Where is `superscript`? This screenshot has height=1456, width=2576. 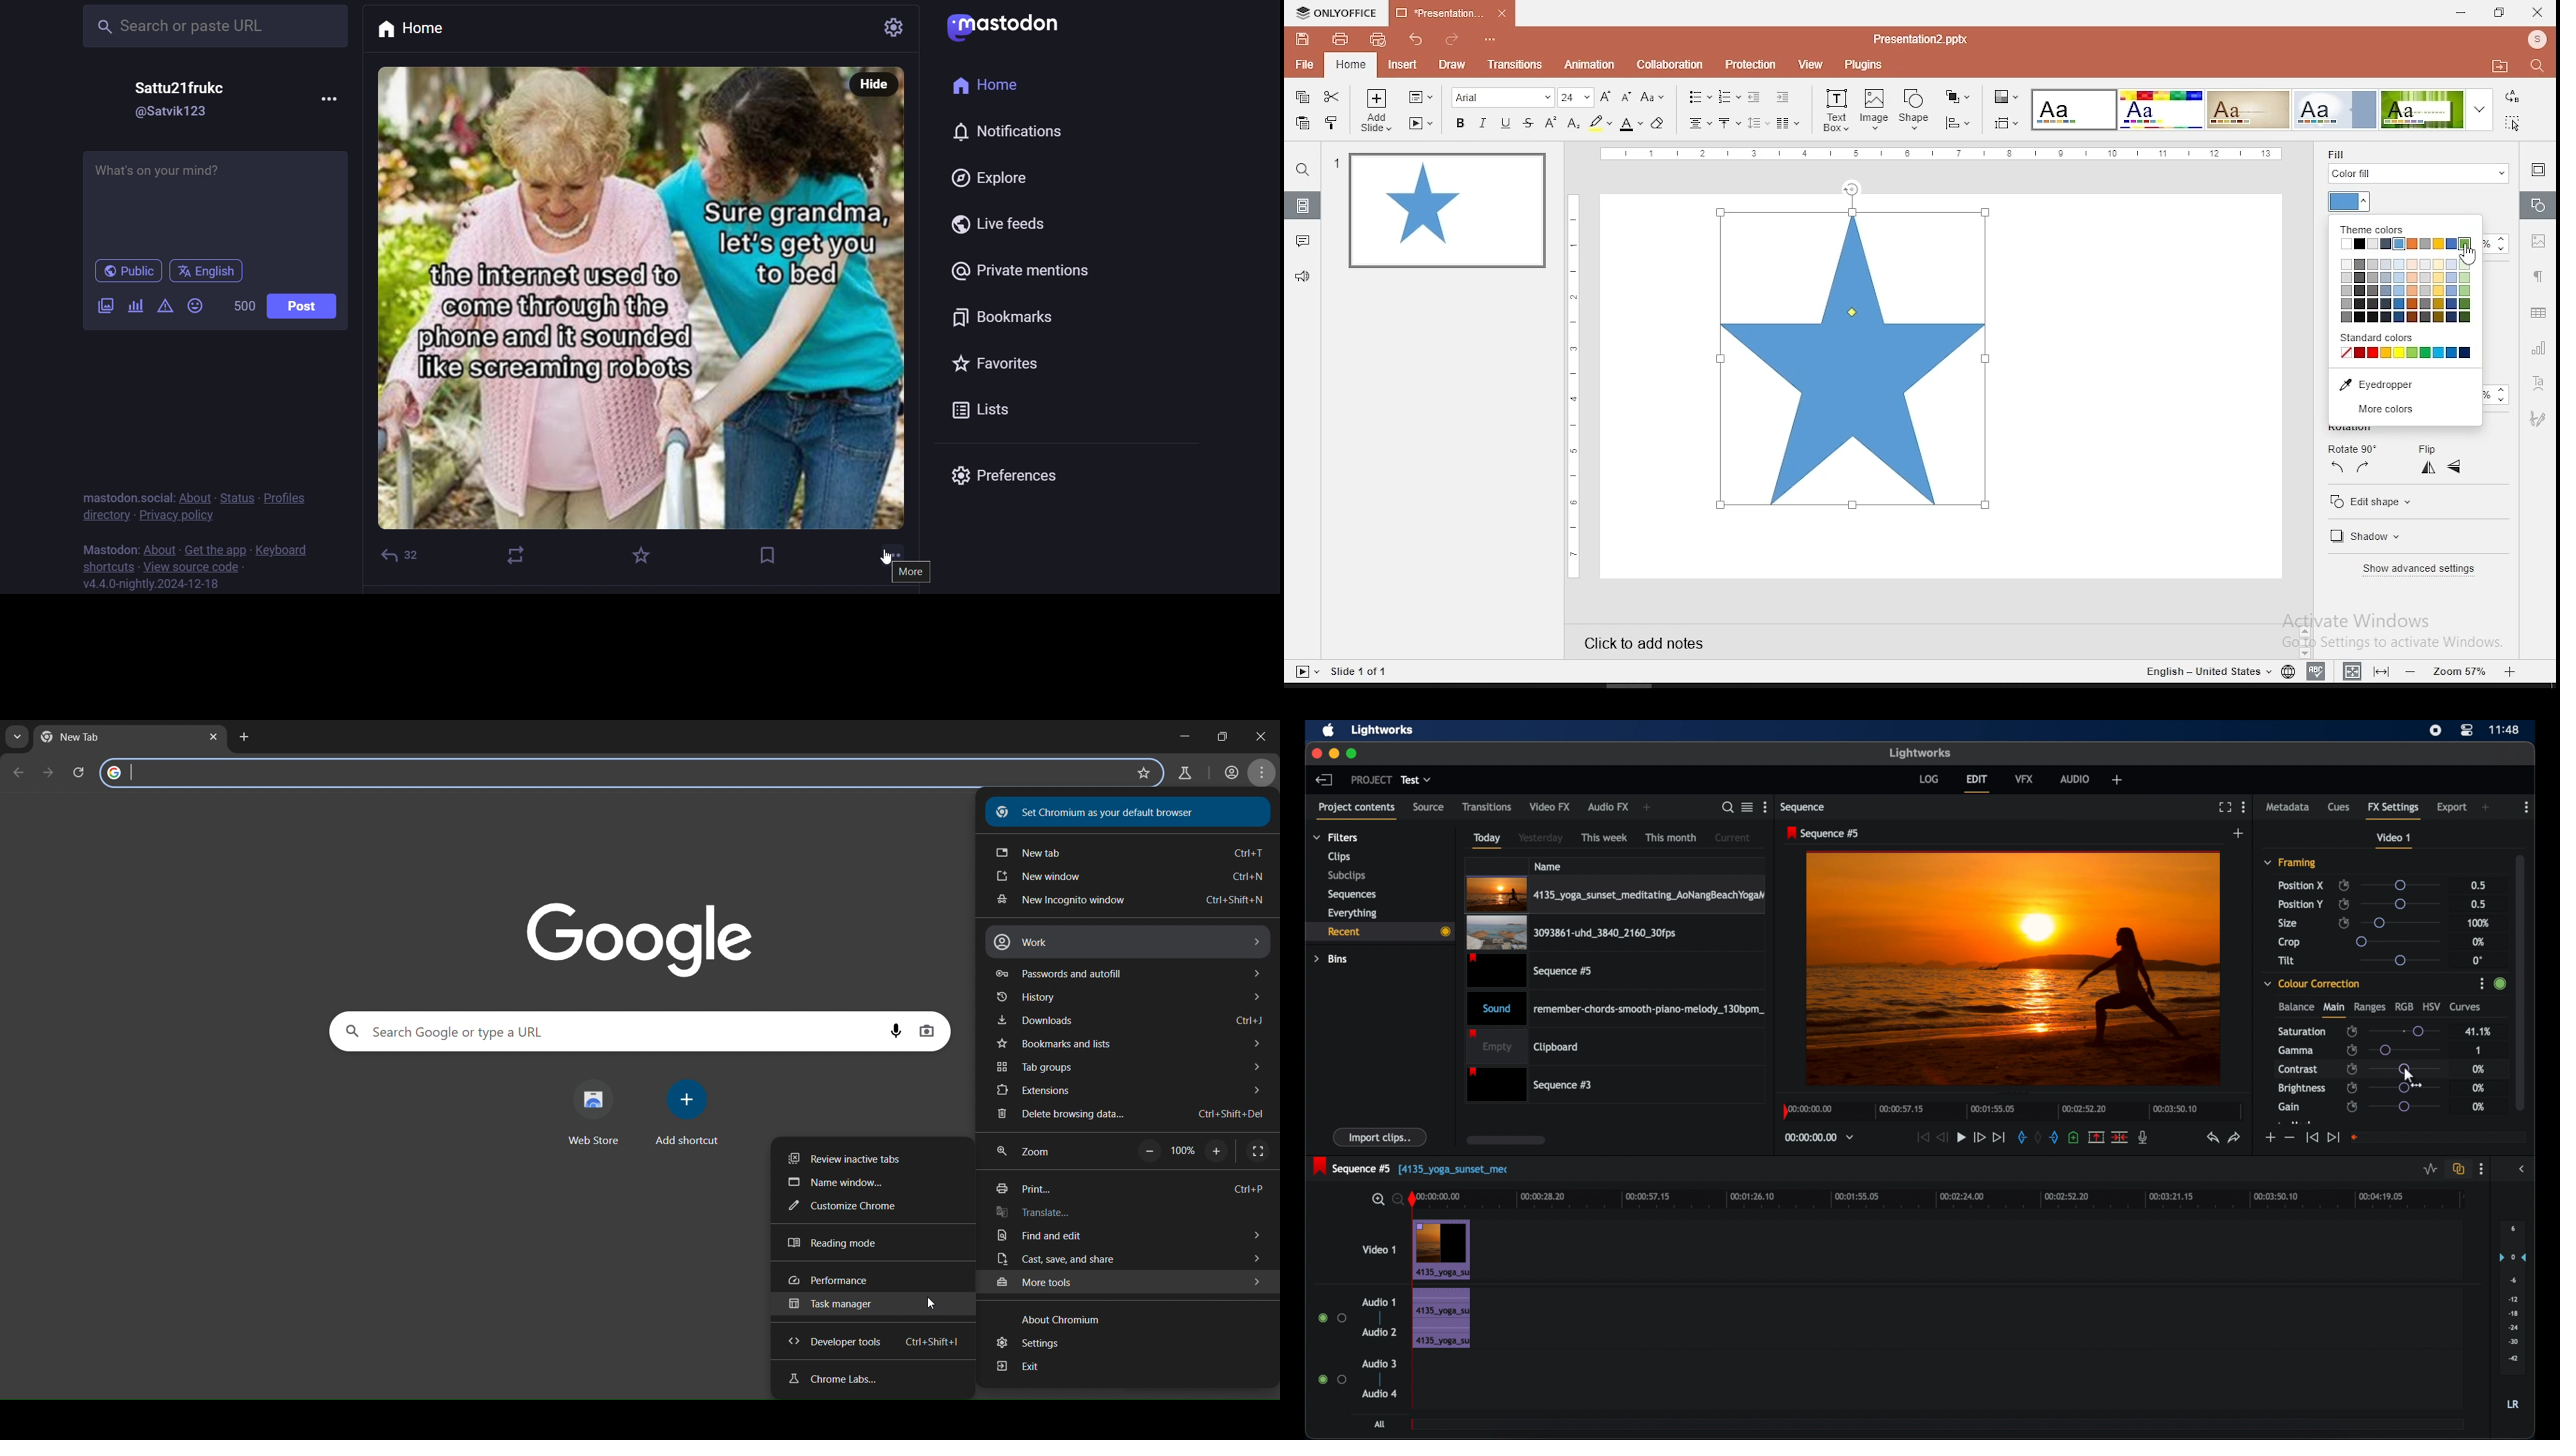 superscript is located at coordinates (1549, 121).